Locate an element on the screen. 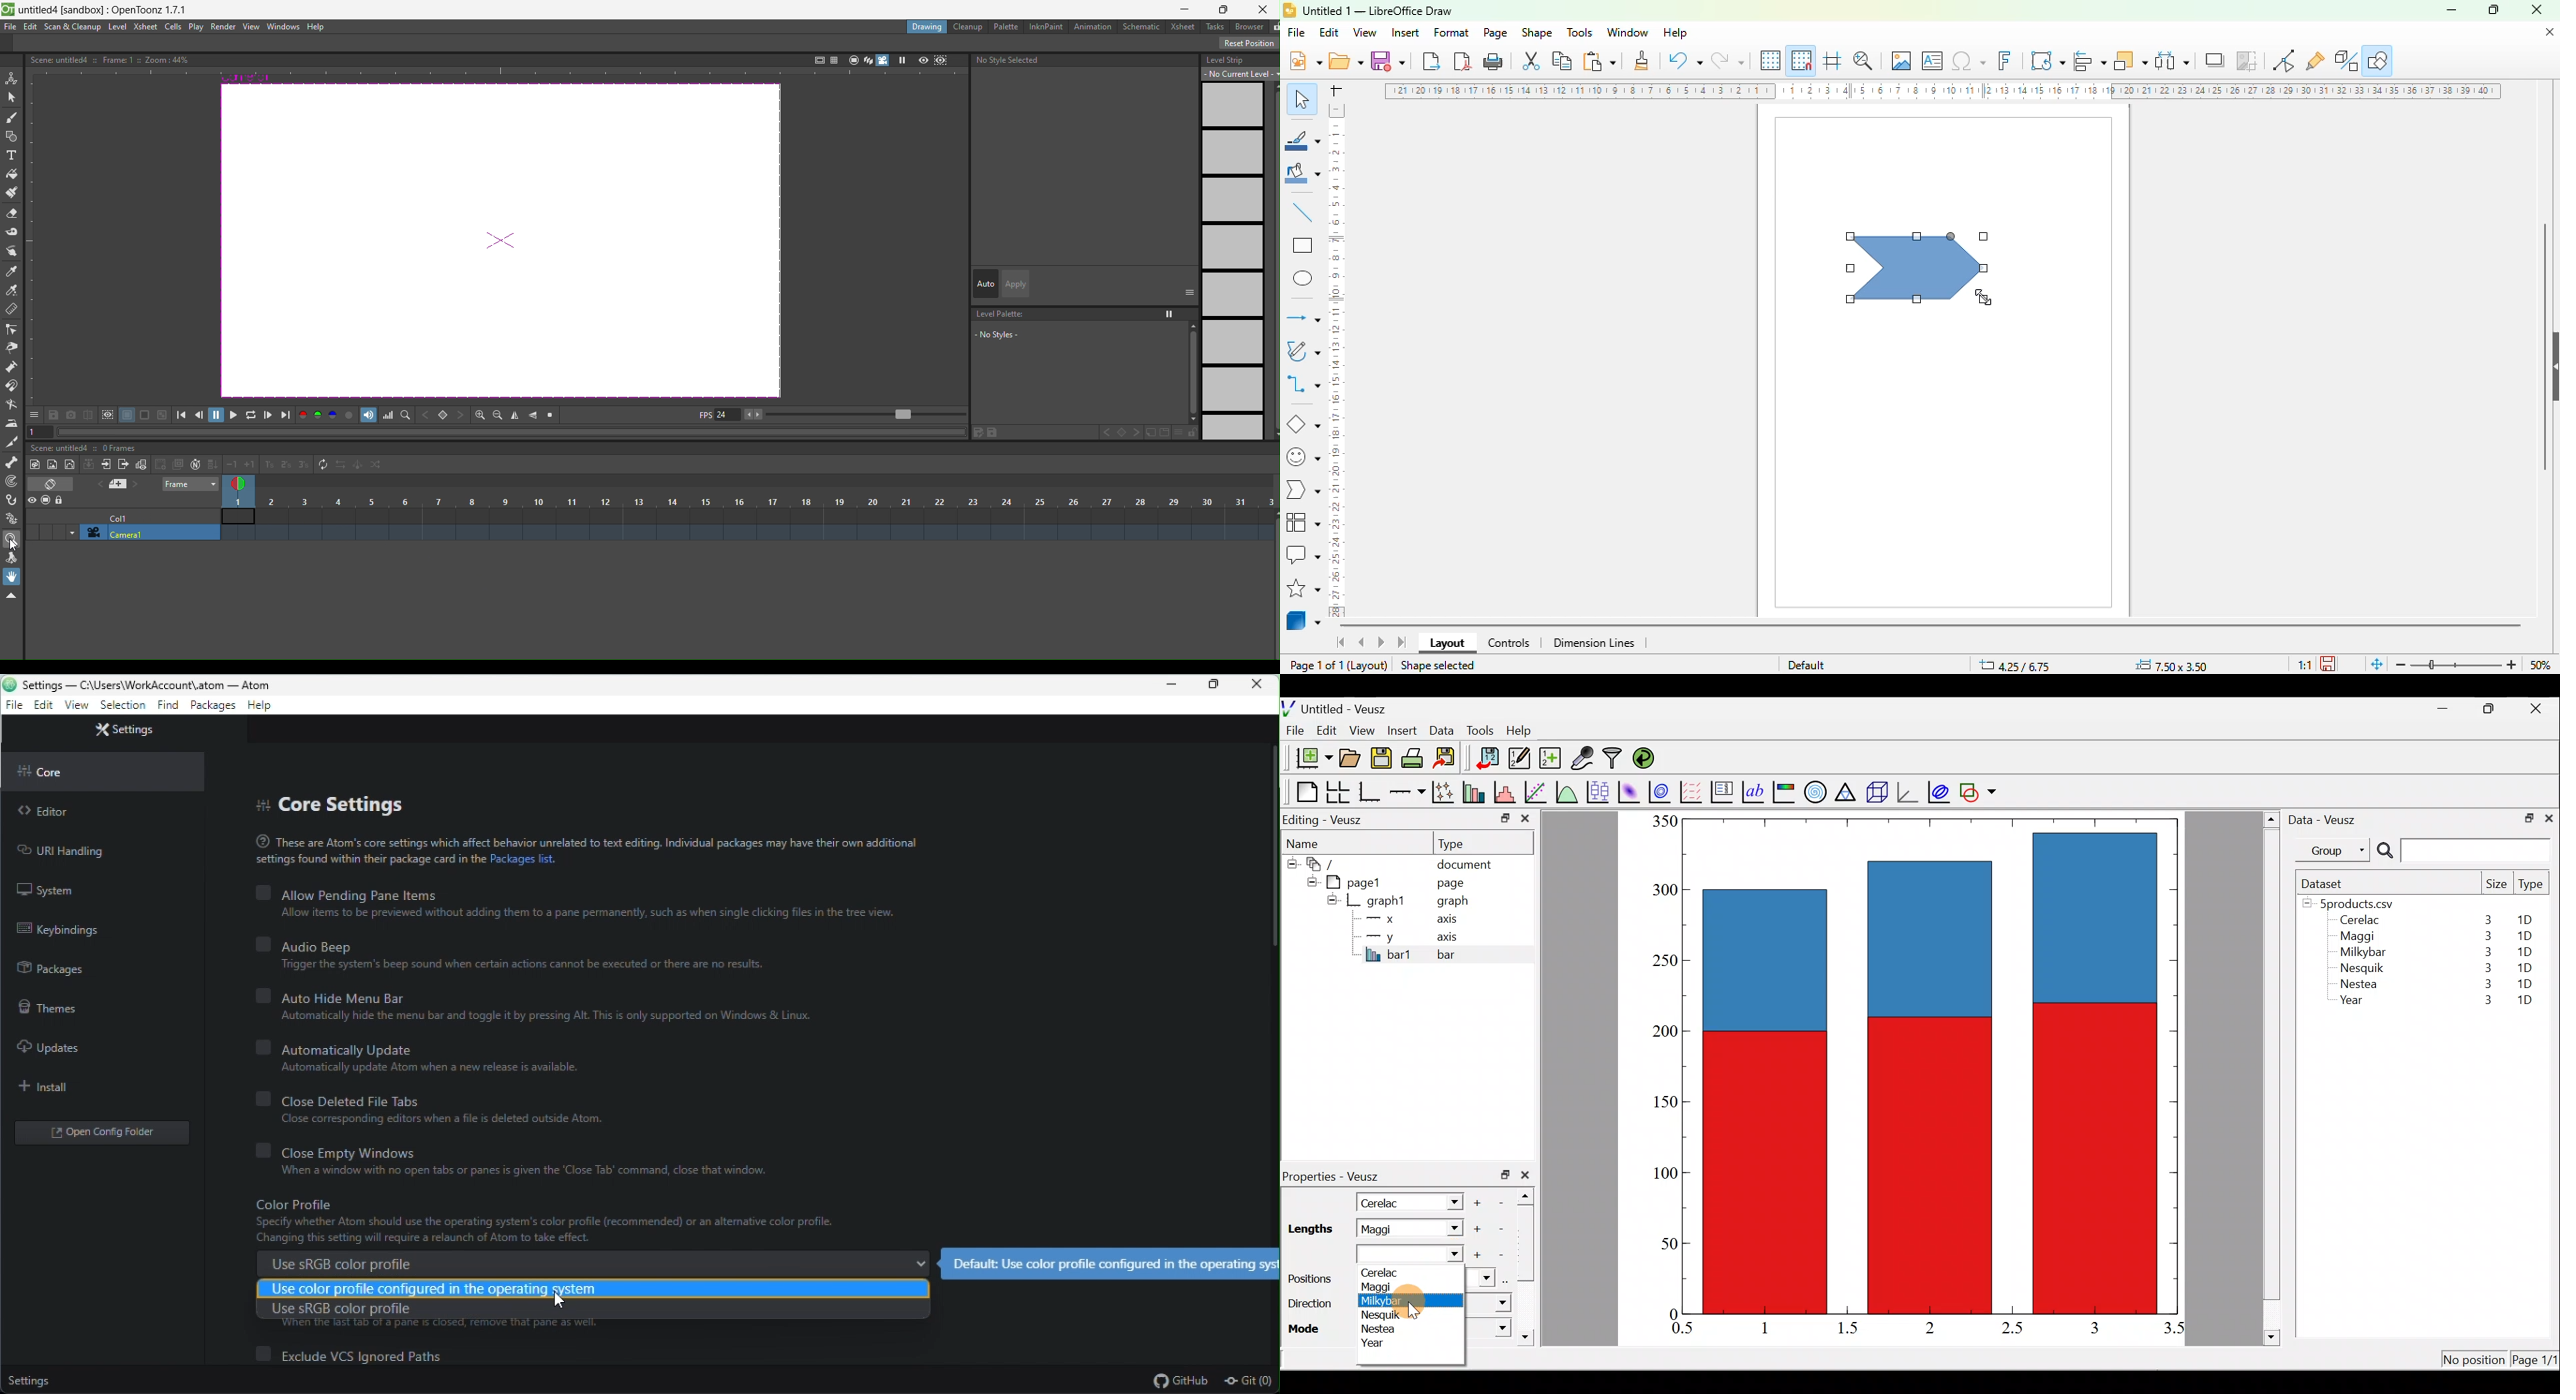 The image size is (2576, 1400). Text label is located at coordinates (1755, 790).